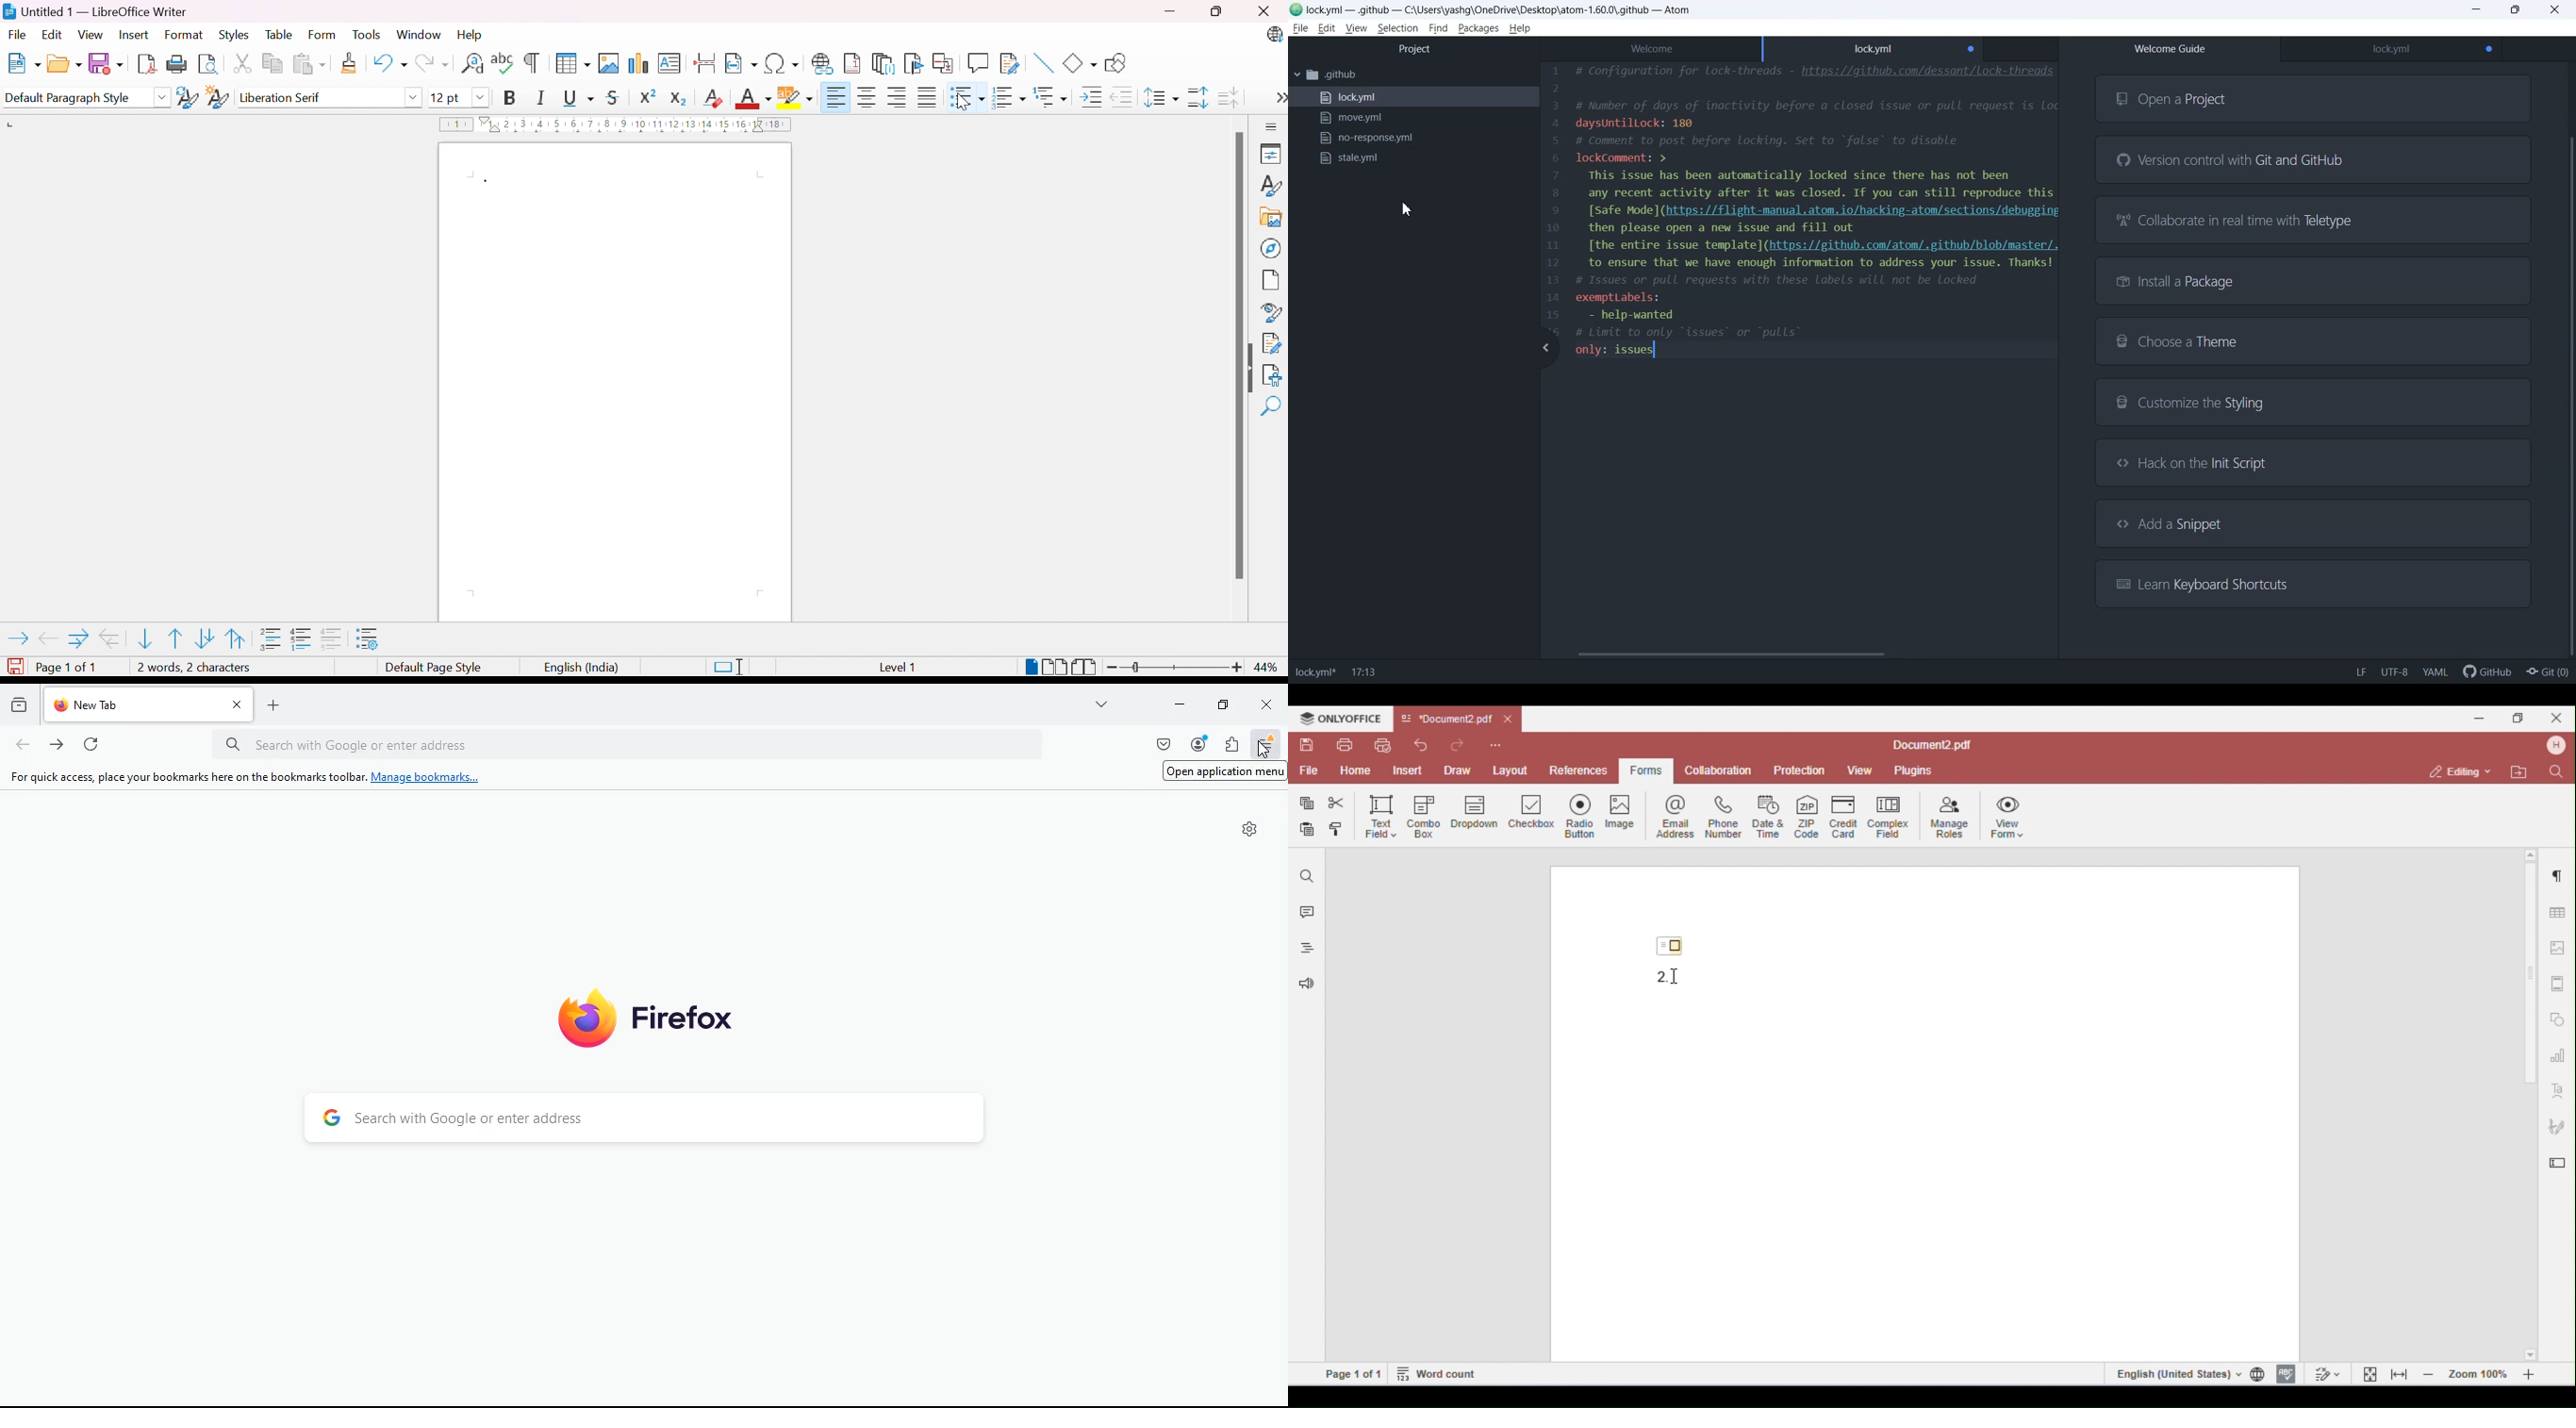 This screenshot has height=1428, width=2576. Describe the element at coordinates (2568, 363) in the screenshot. I see `Vertical scroll bar` at that location.